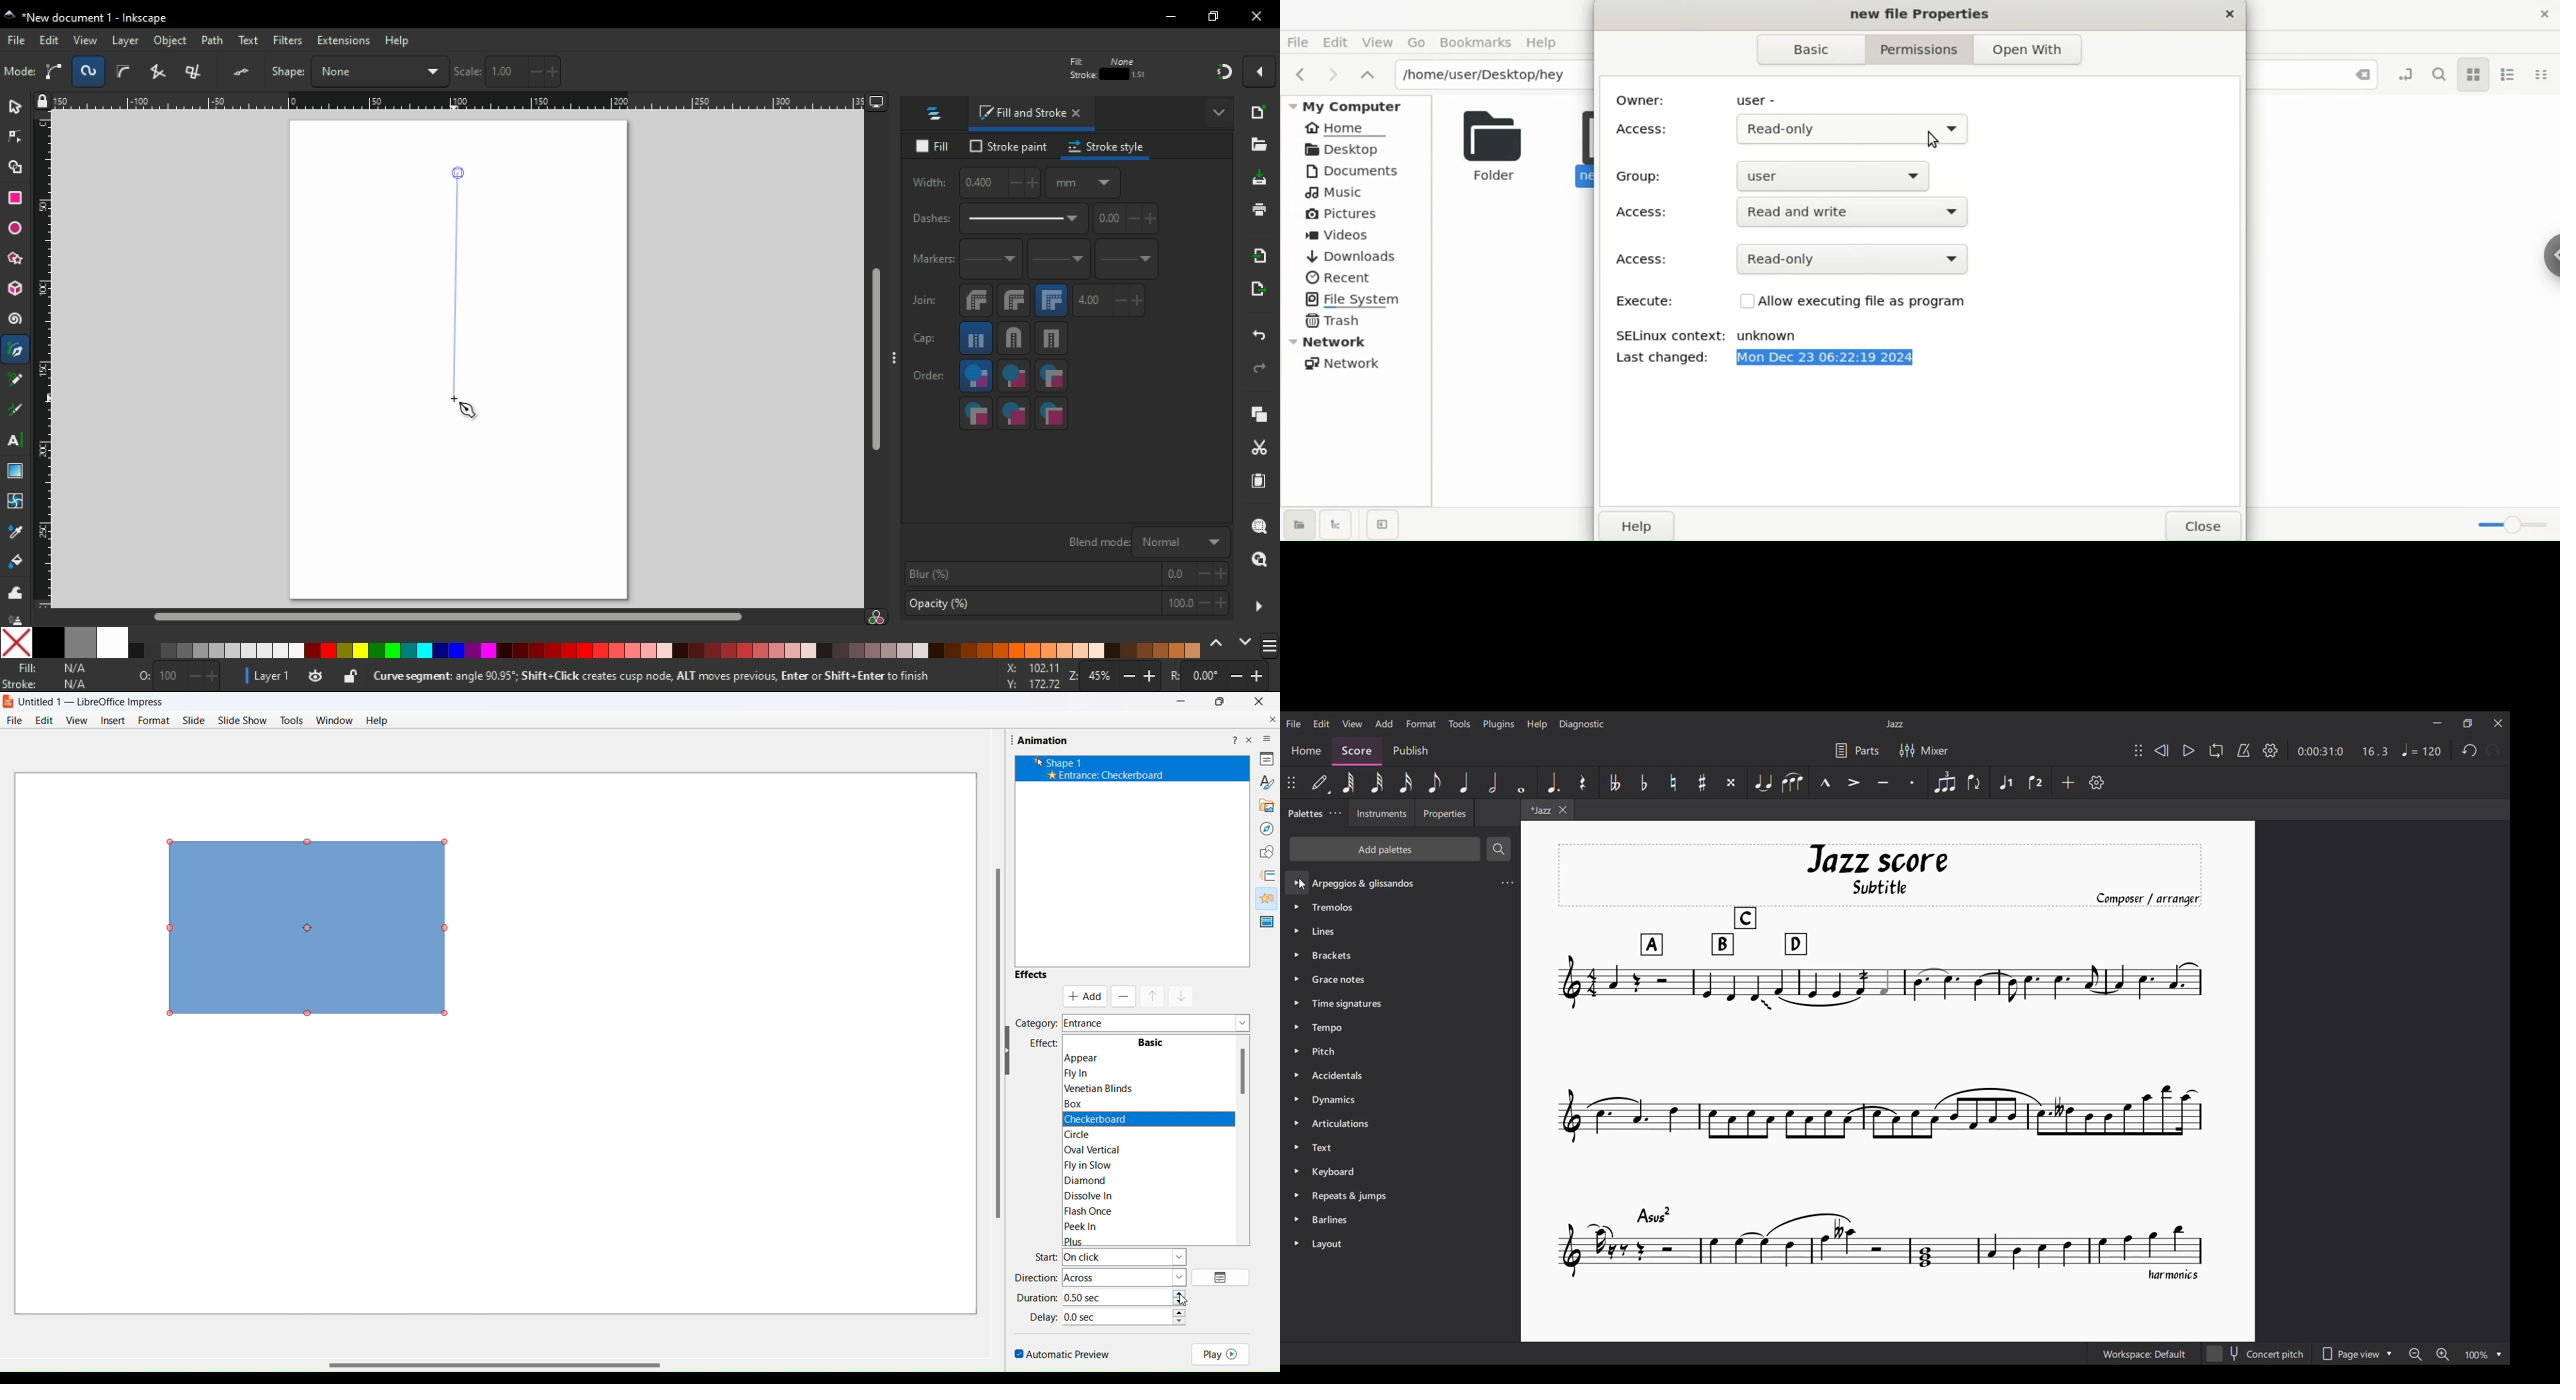 This screenshot has width=2576, height=1400. What do you see at coordinates (79, 642) in the screenshot?
I see `50% grey` at bounding box center [79, 642].